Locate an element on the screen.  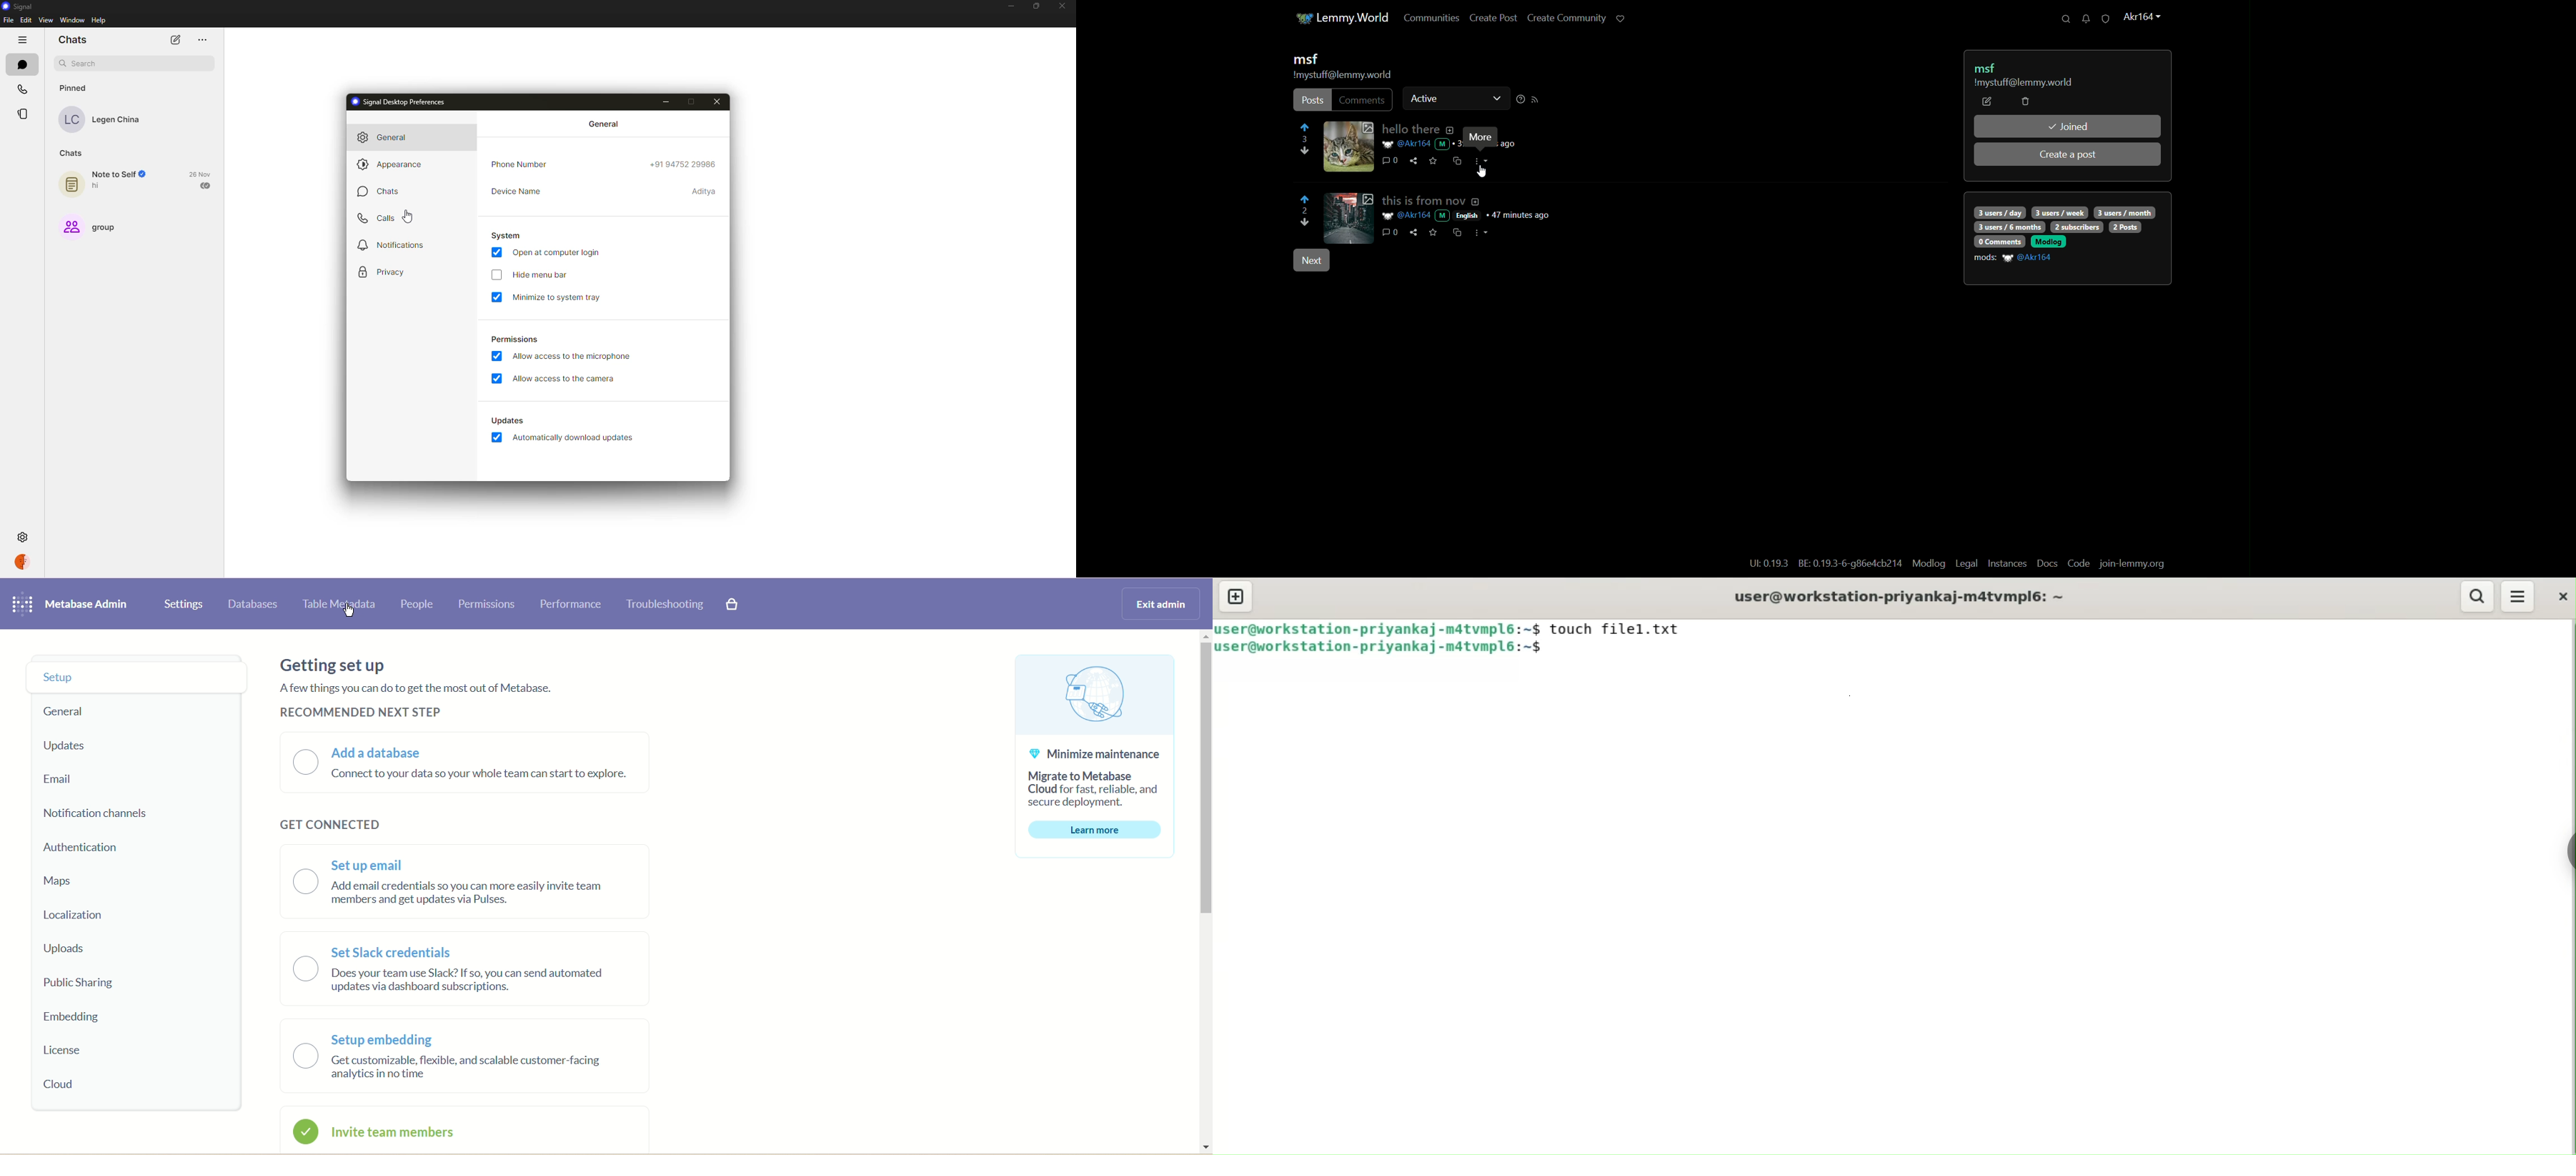
general is located at coordinates (385, 137).